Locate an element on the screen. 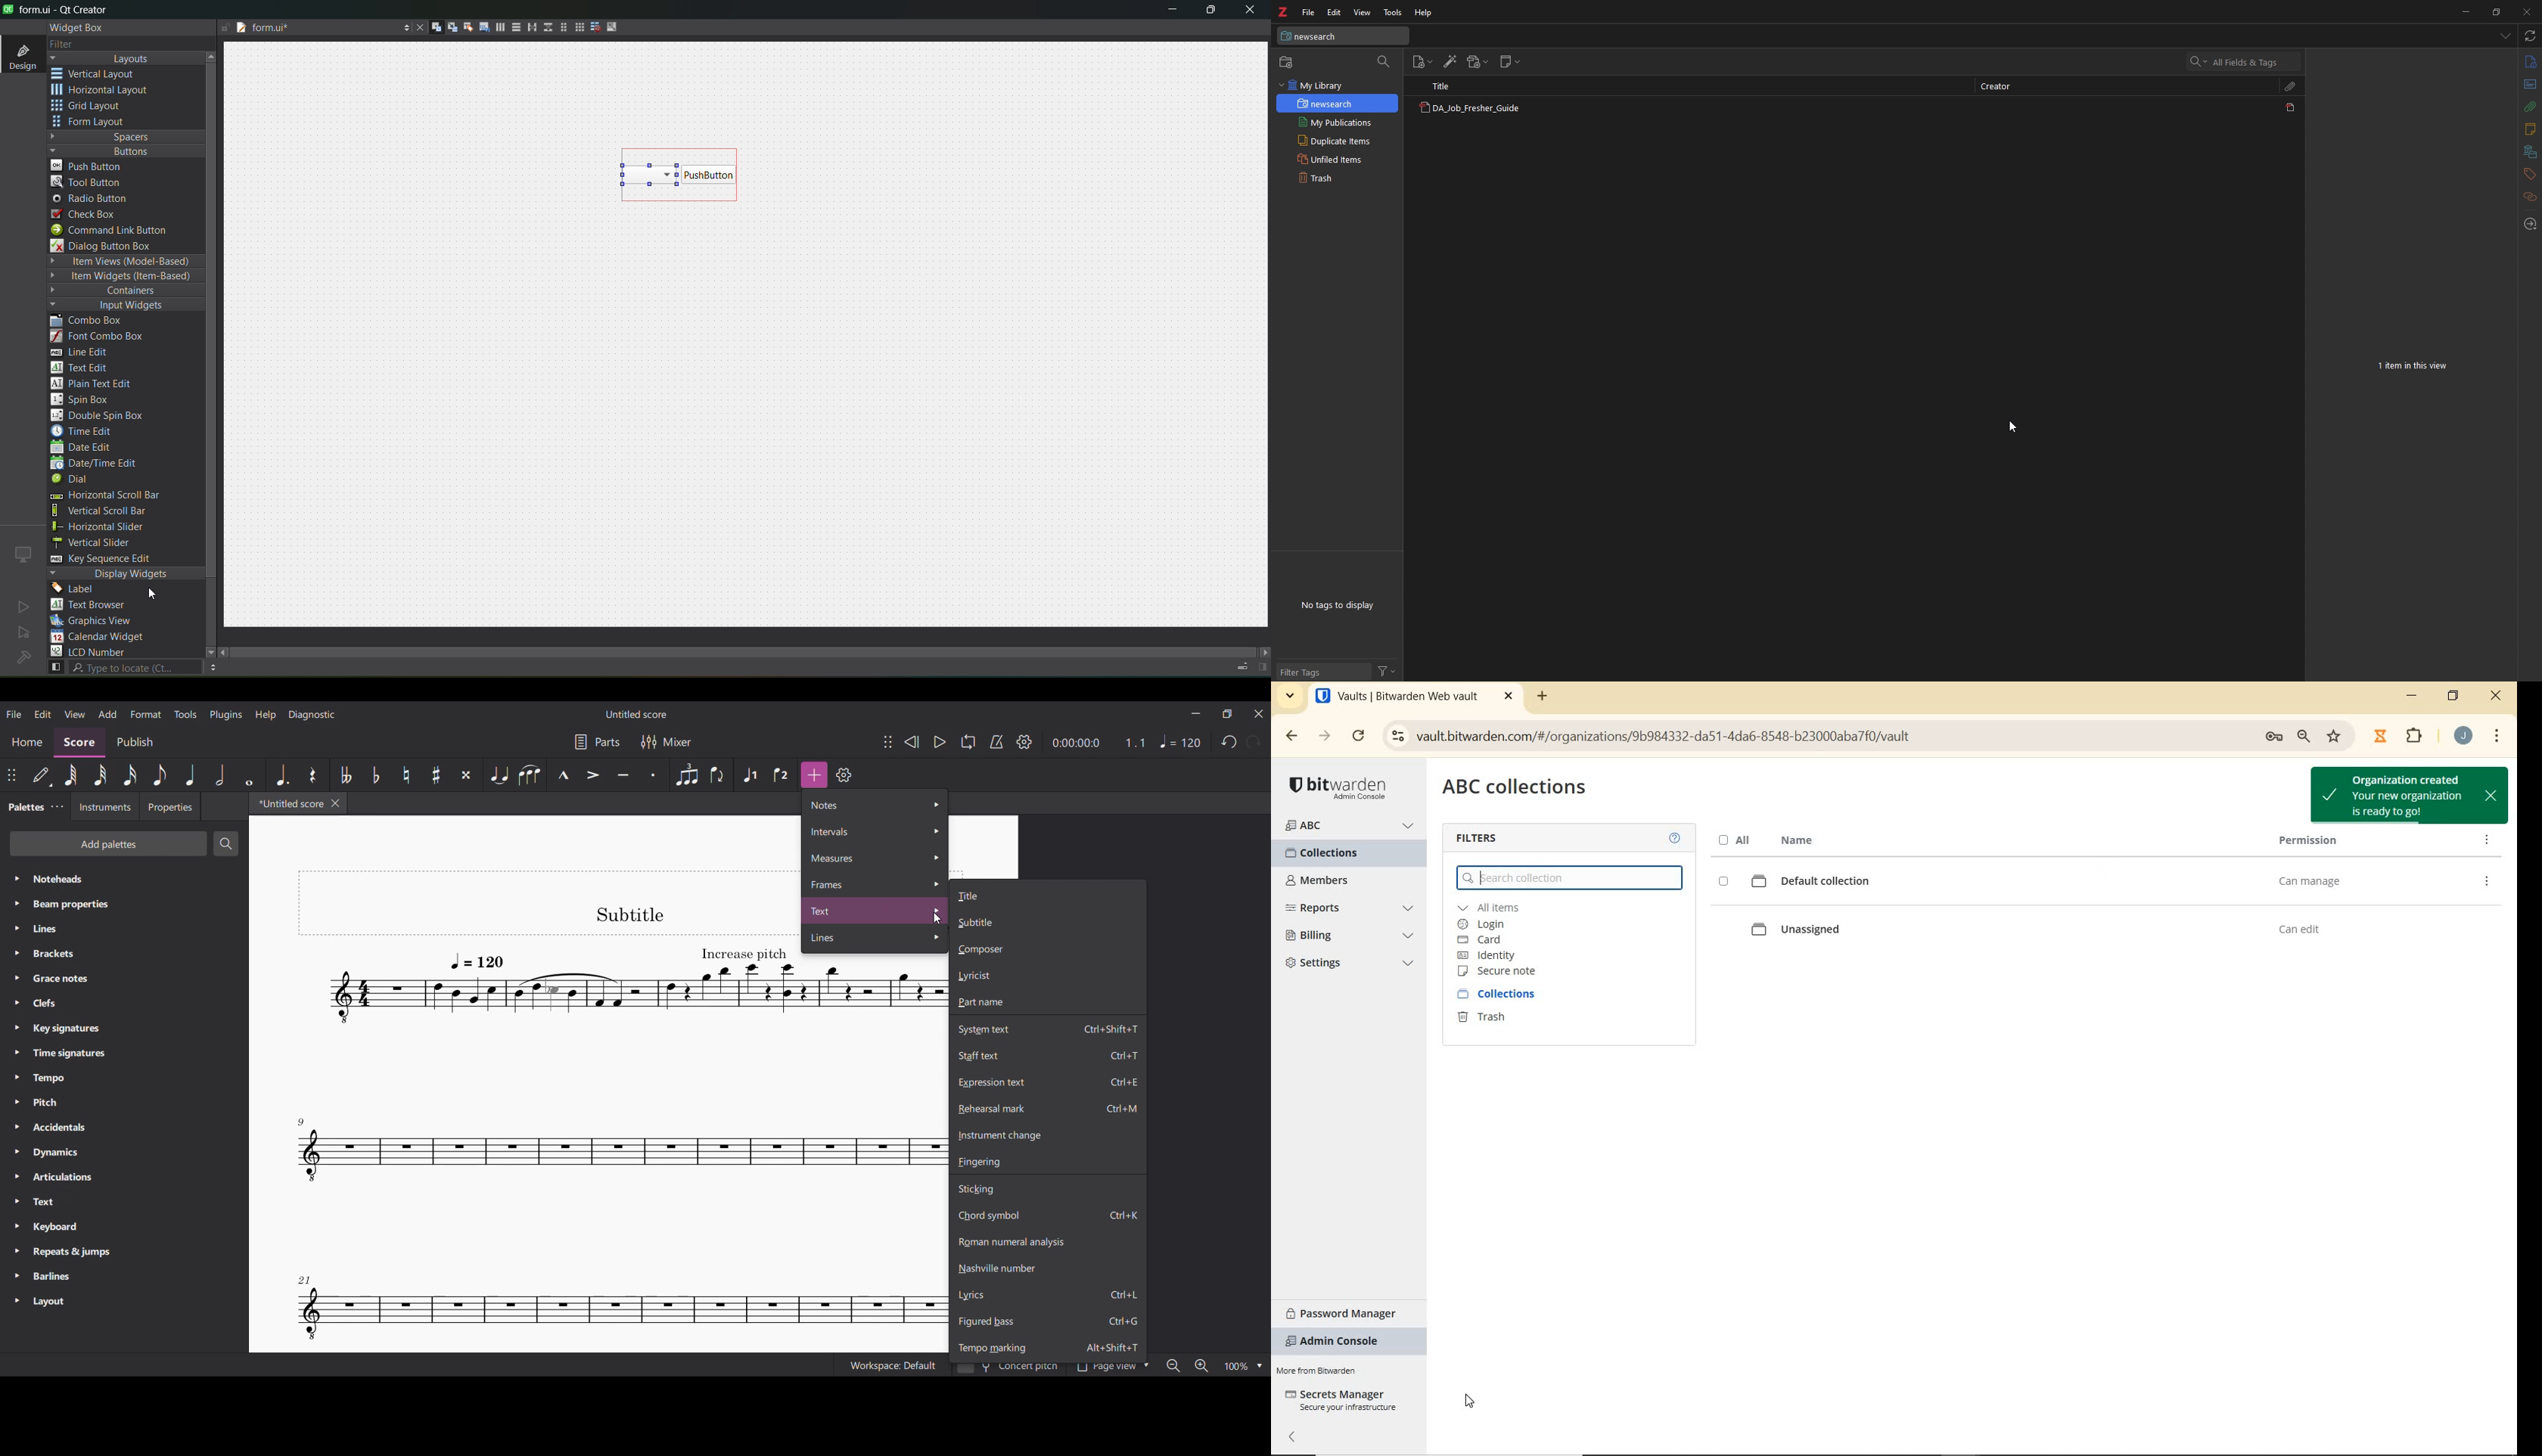 This screenshot has height=1456, width=2548. related is located at coordinates (2531, 197).